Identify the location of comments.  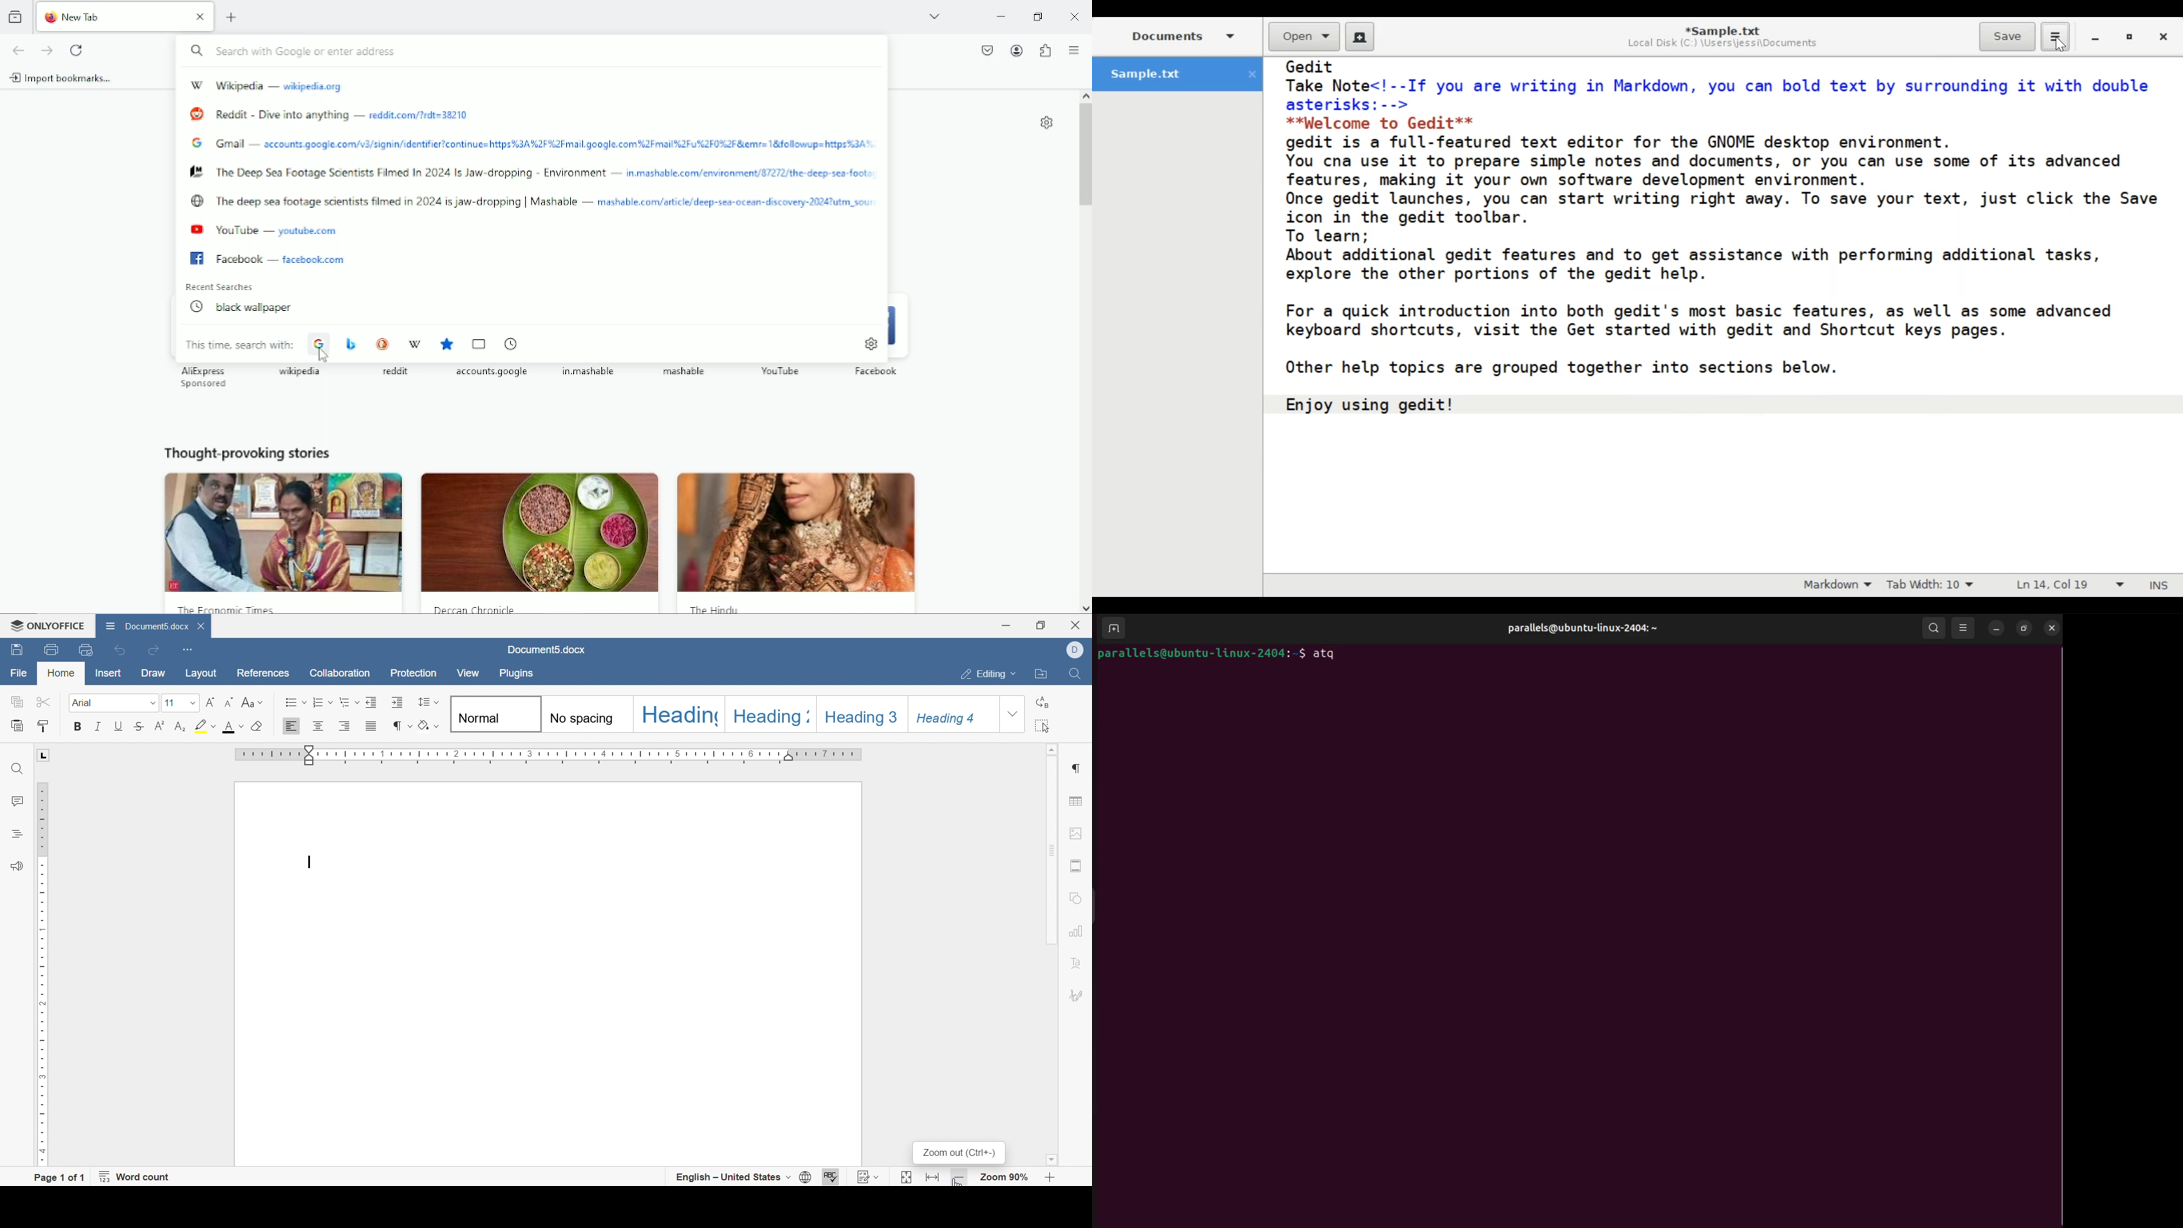
(16, 802).